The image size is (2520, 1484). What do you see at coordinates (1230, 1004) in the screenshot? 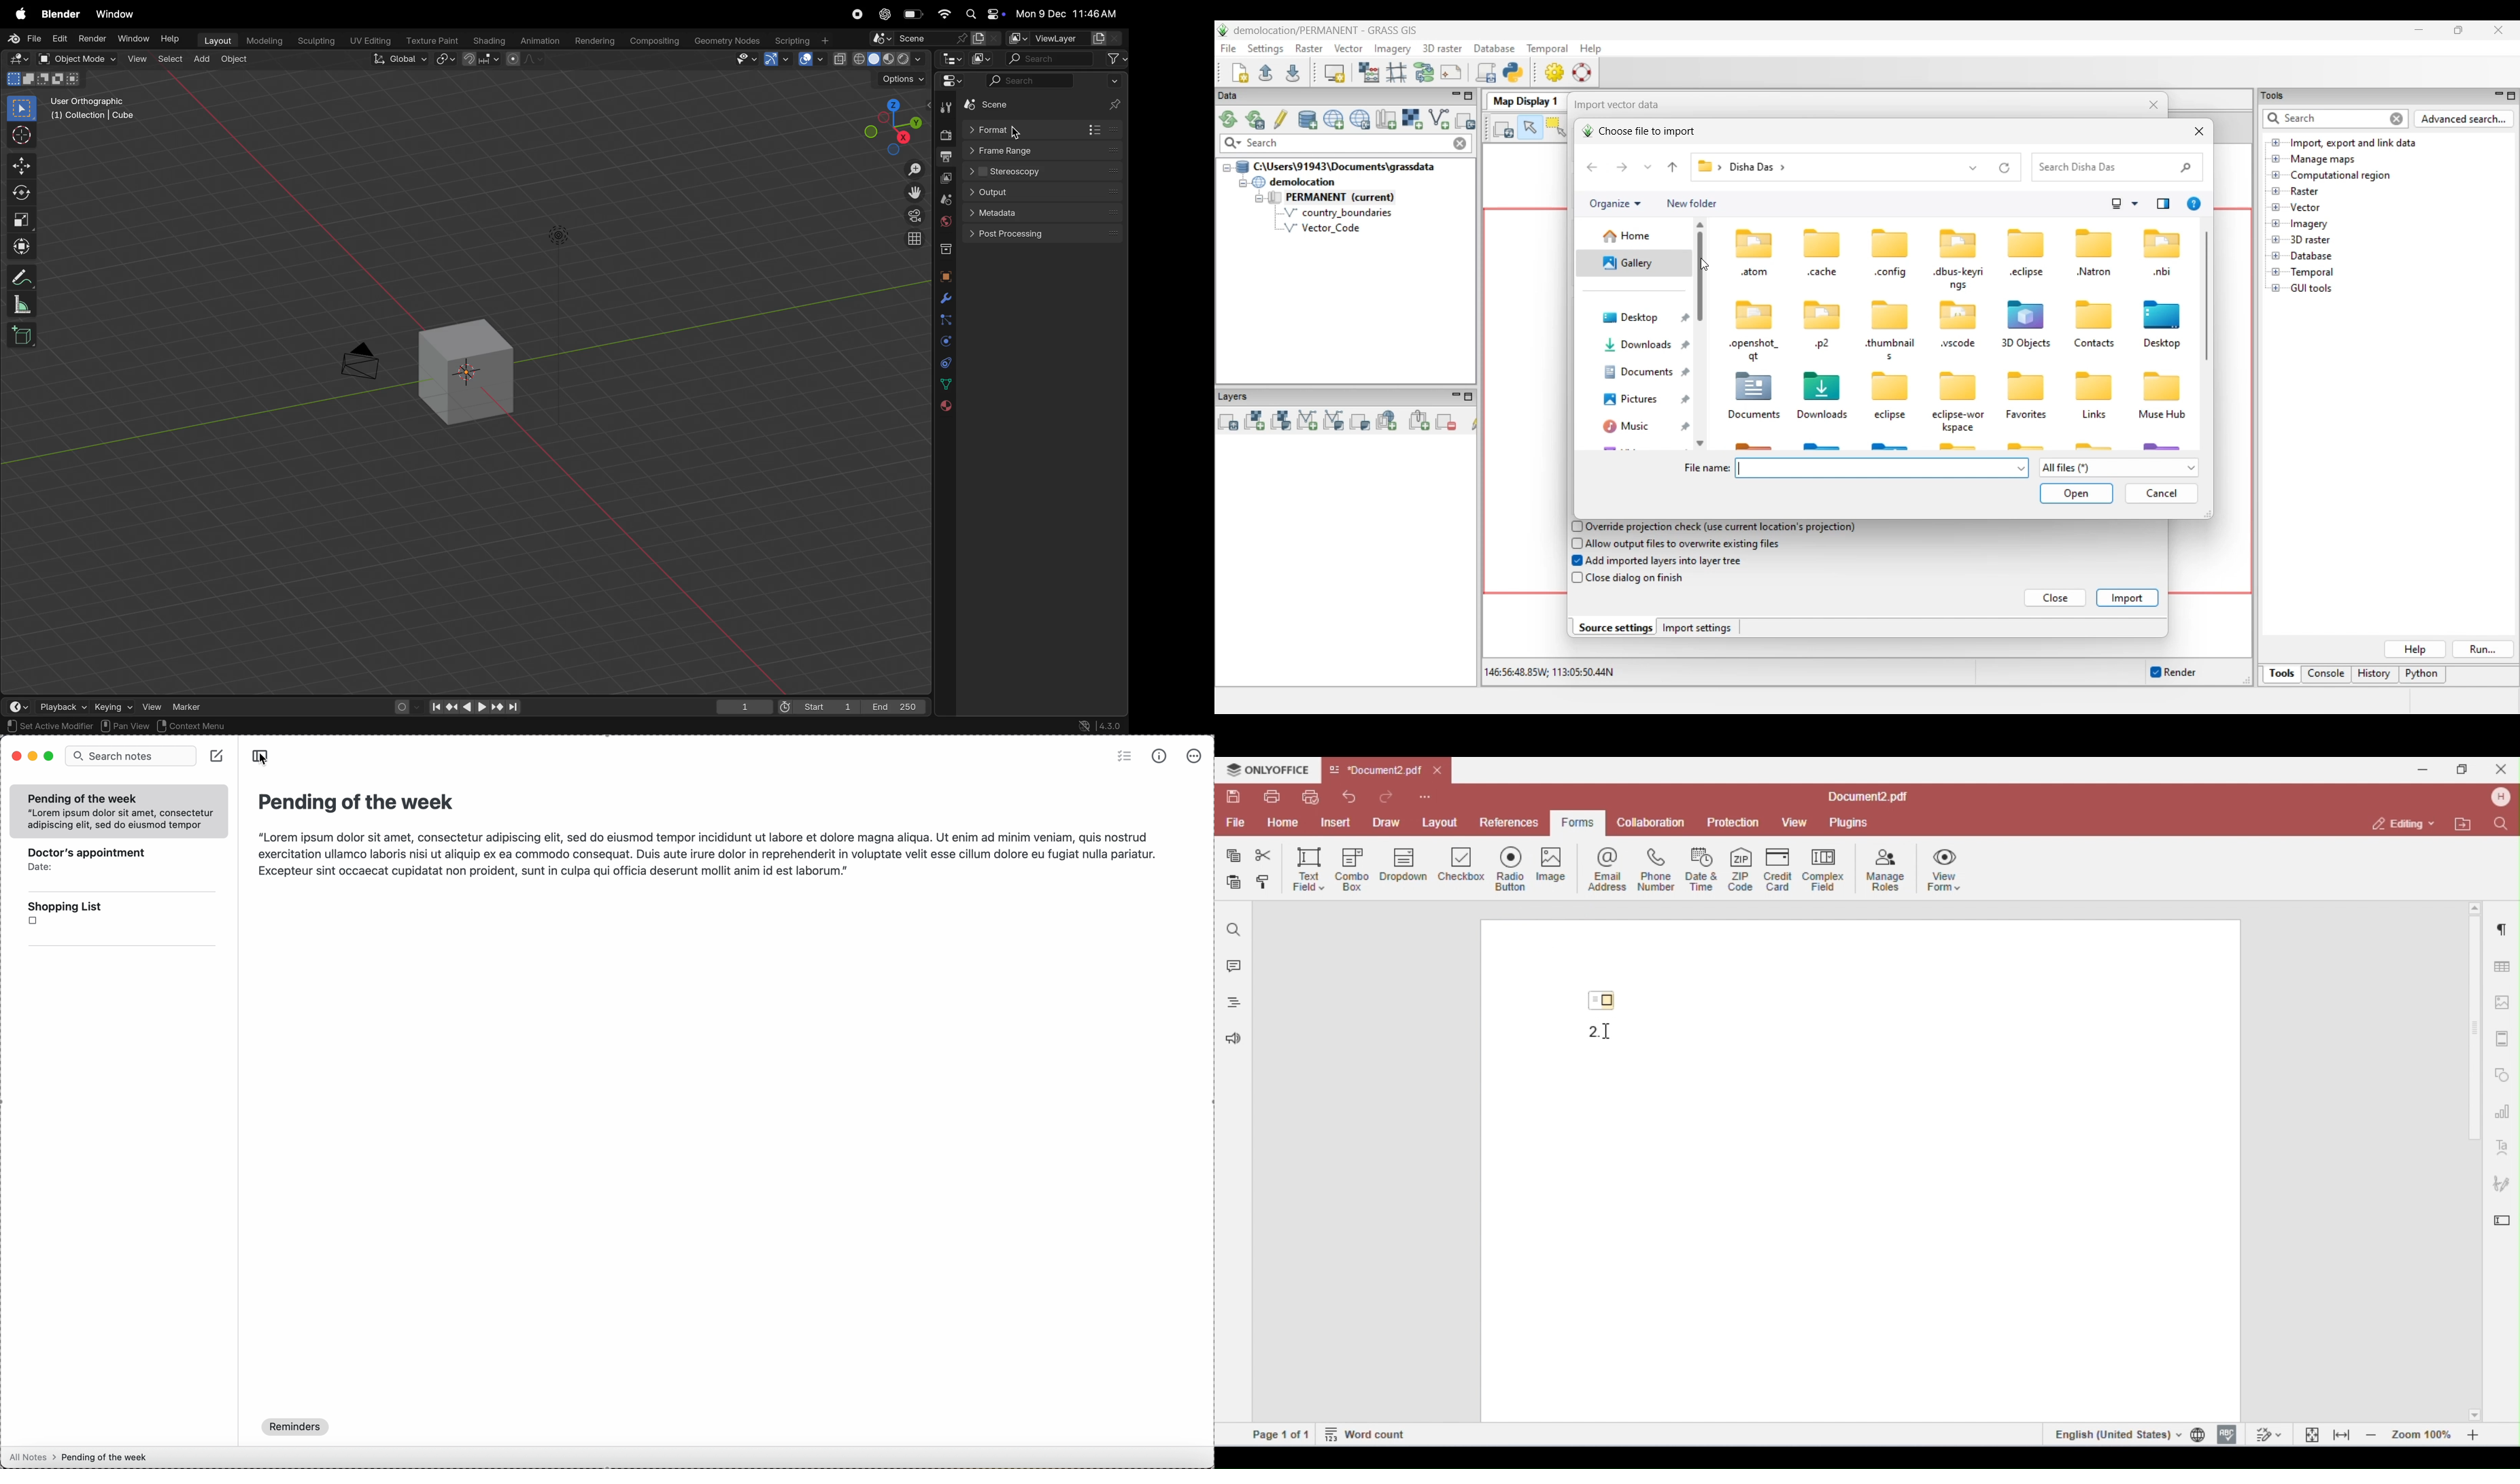
I see `headings` at bounding box center [1230, 1004].